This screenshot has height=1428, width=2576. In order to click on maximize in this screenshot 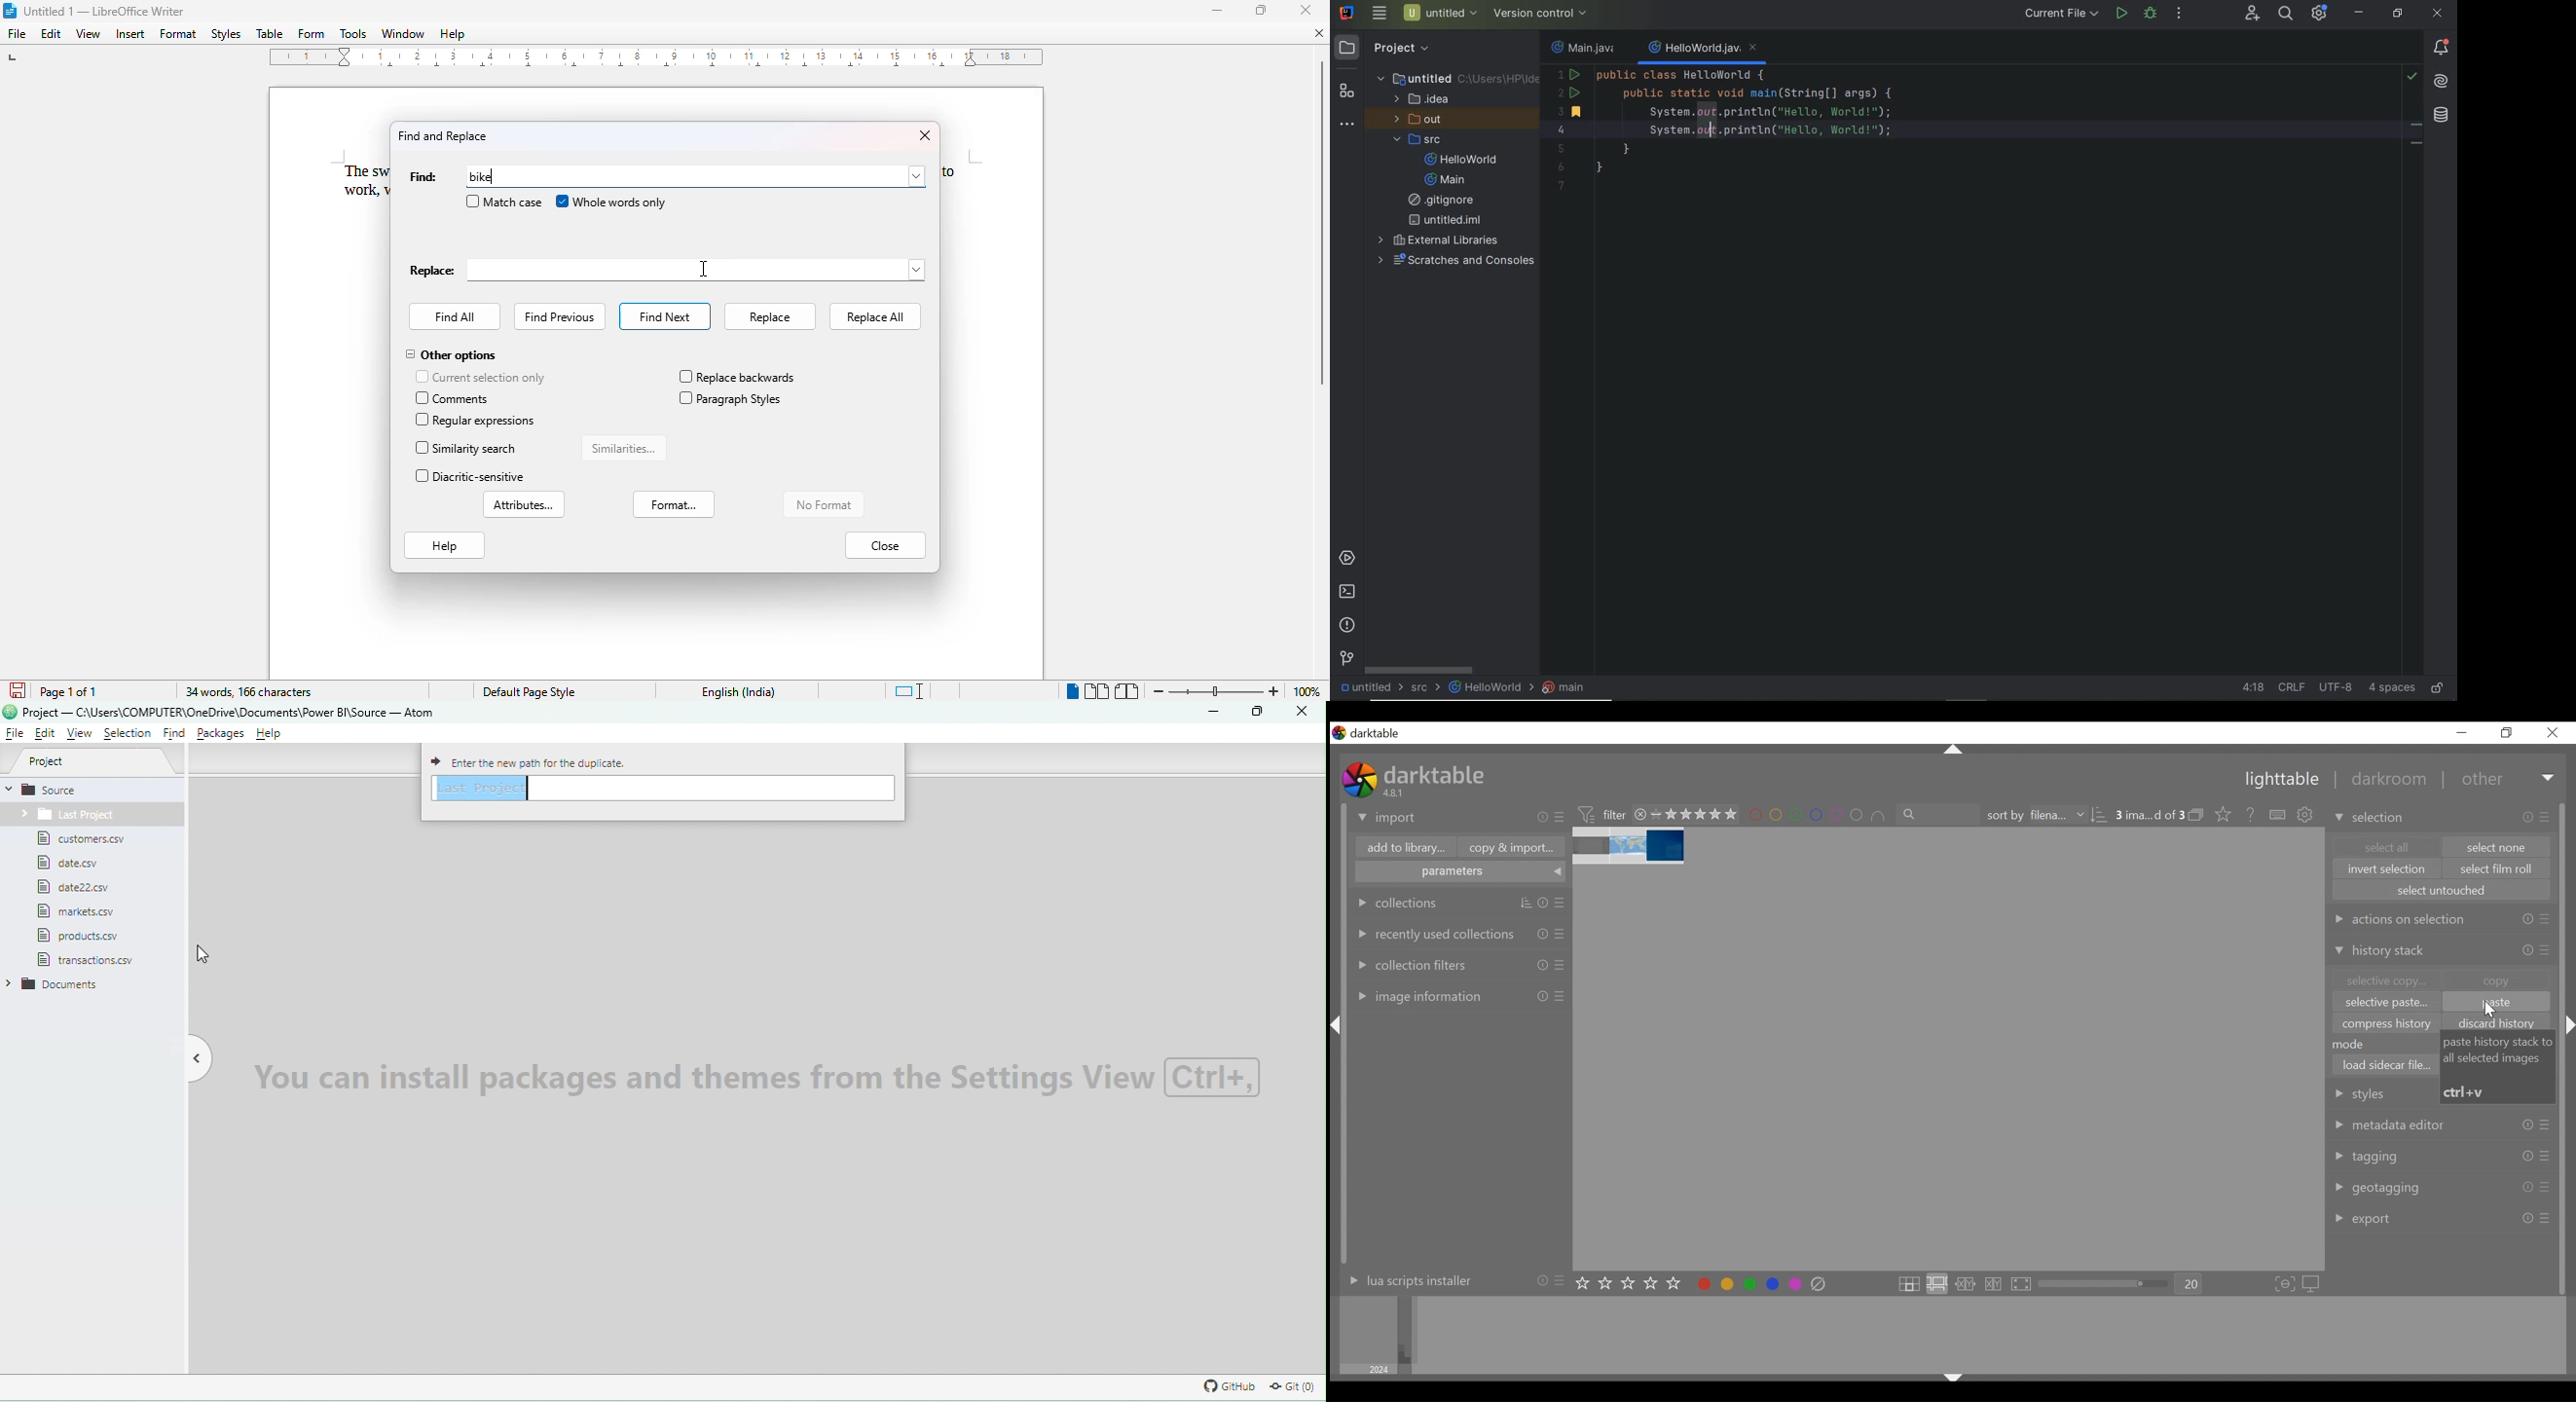, I will do `click(1263, 10)`.